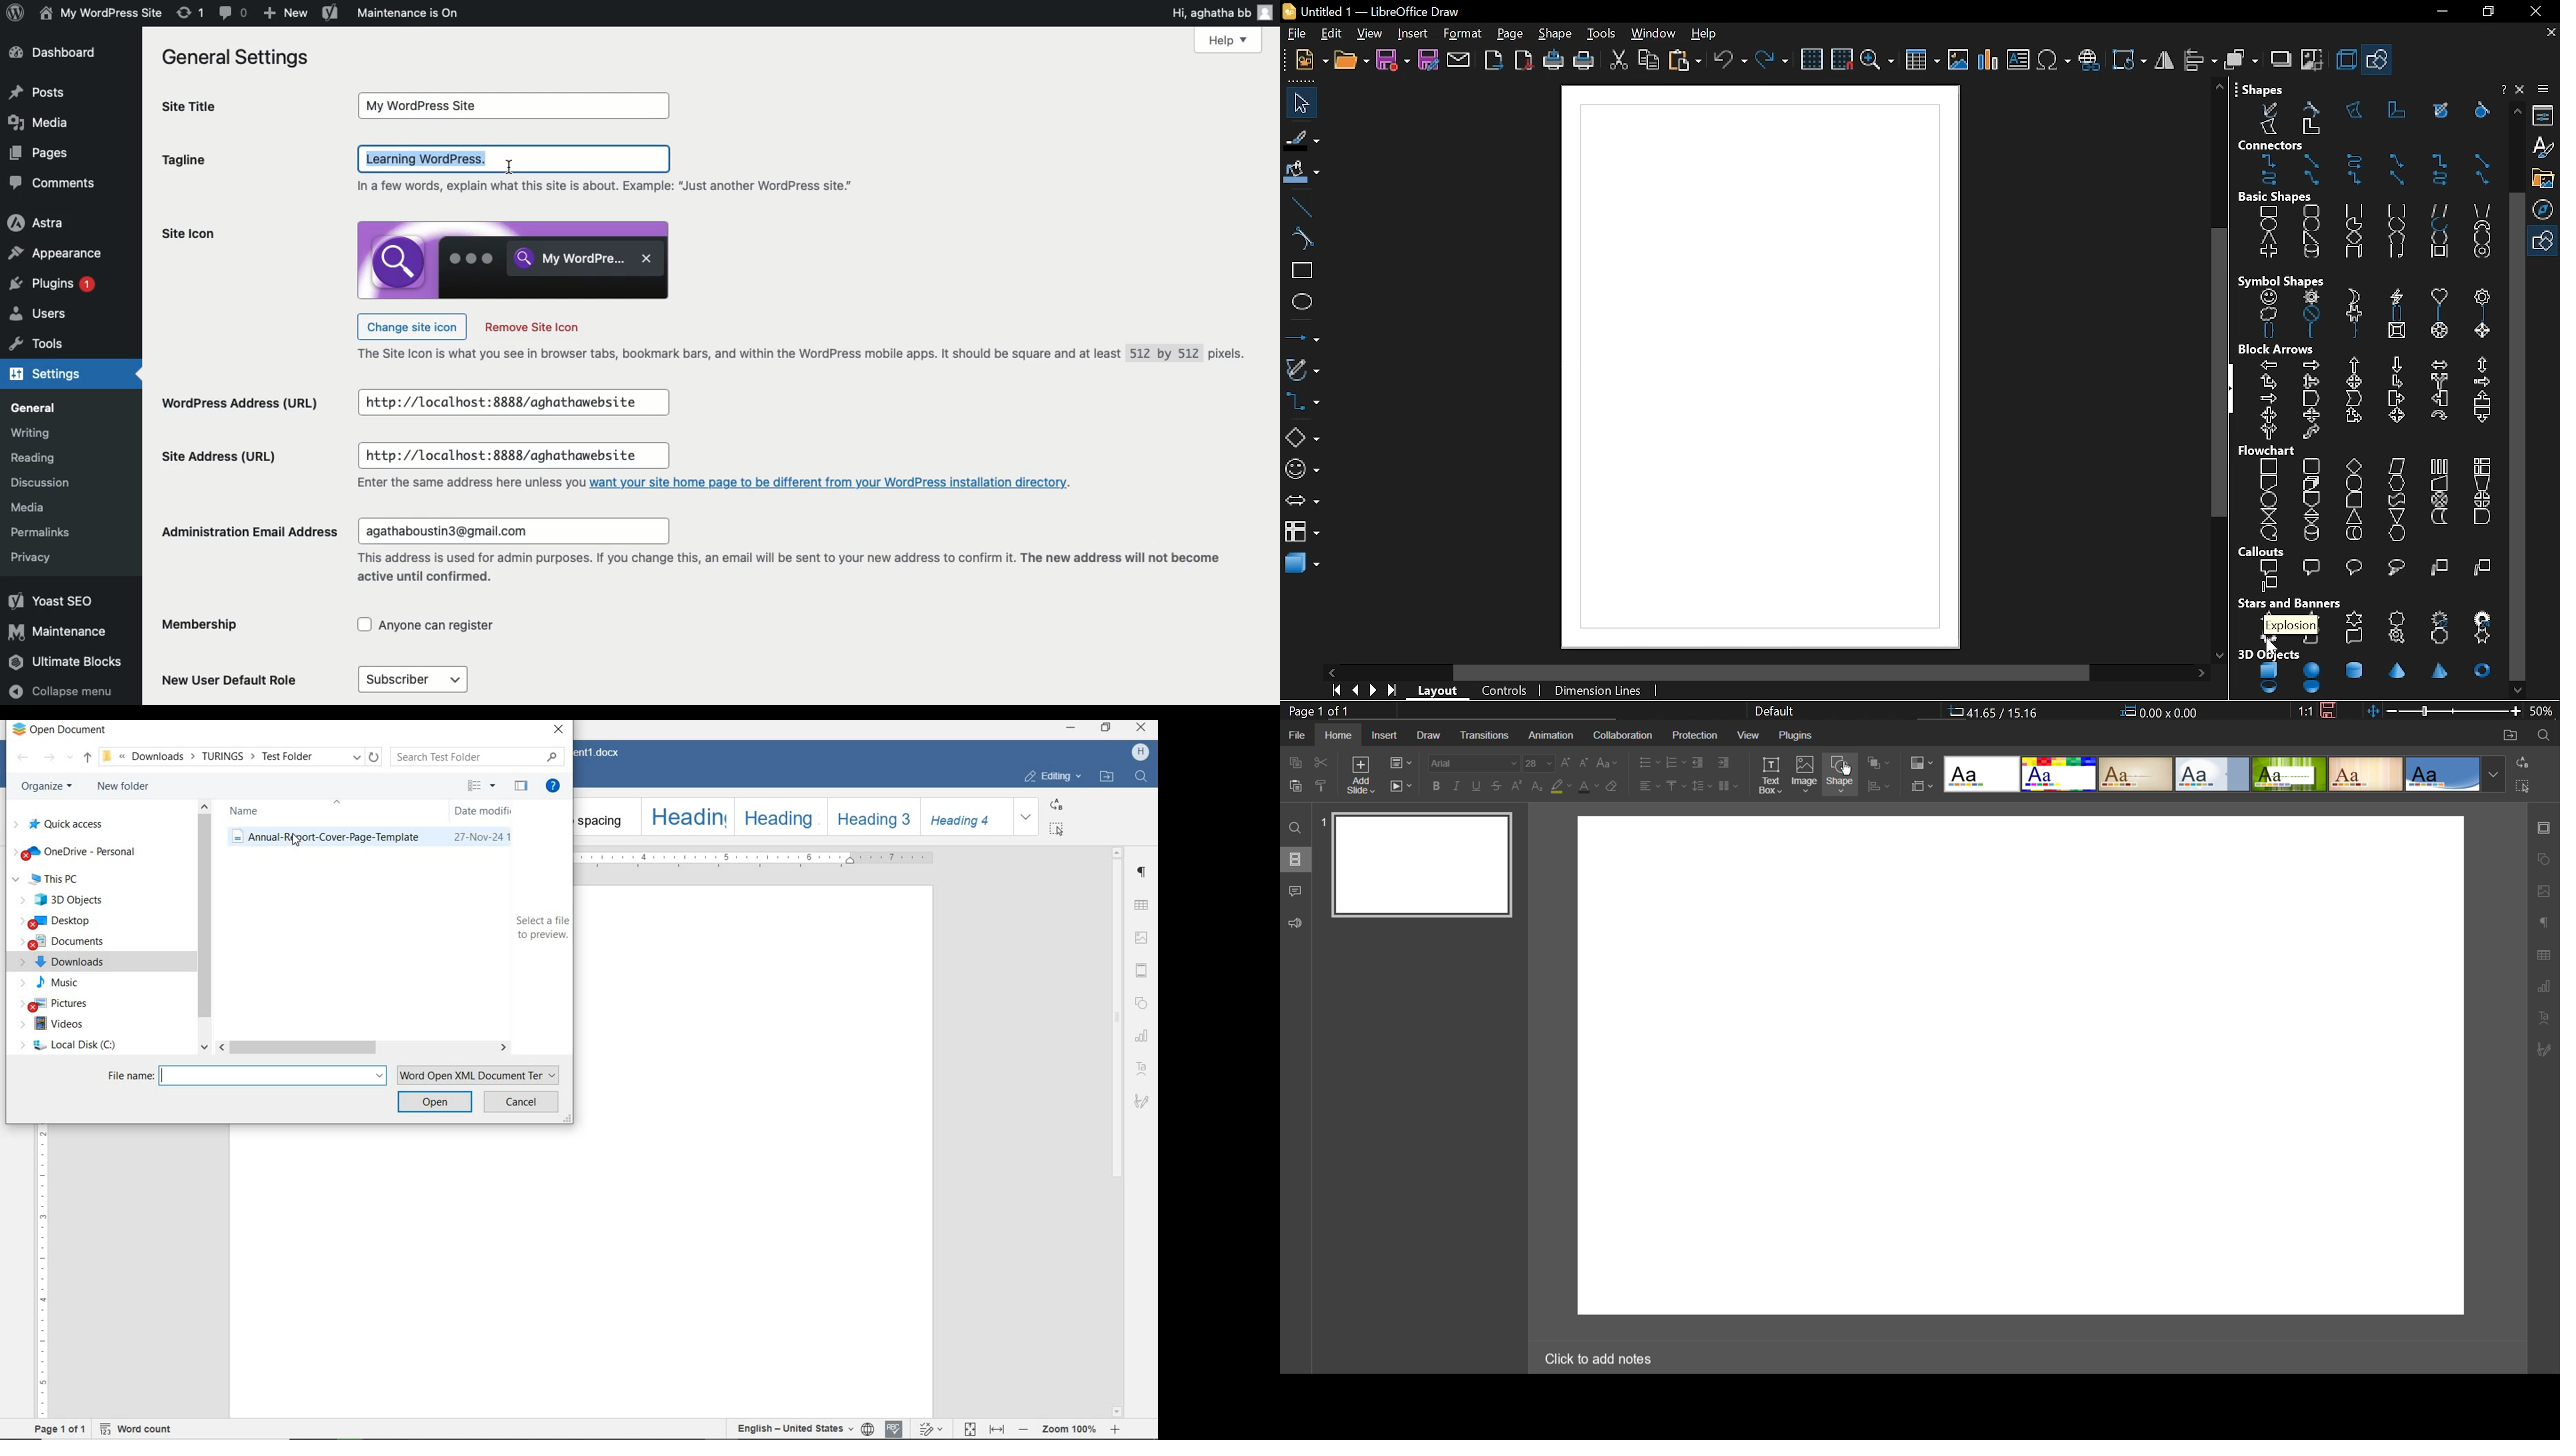  I want to click on HP, so click(1139, 753).